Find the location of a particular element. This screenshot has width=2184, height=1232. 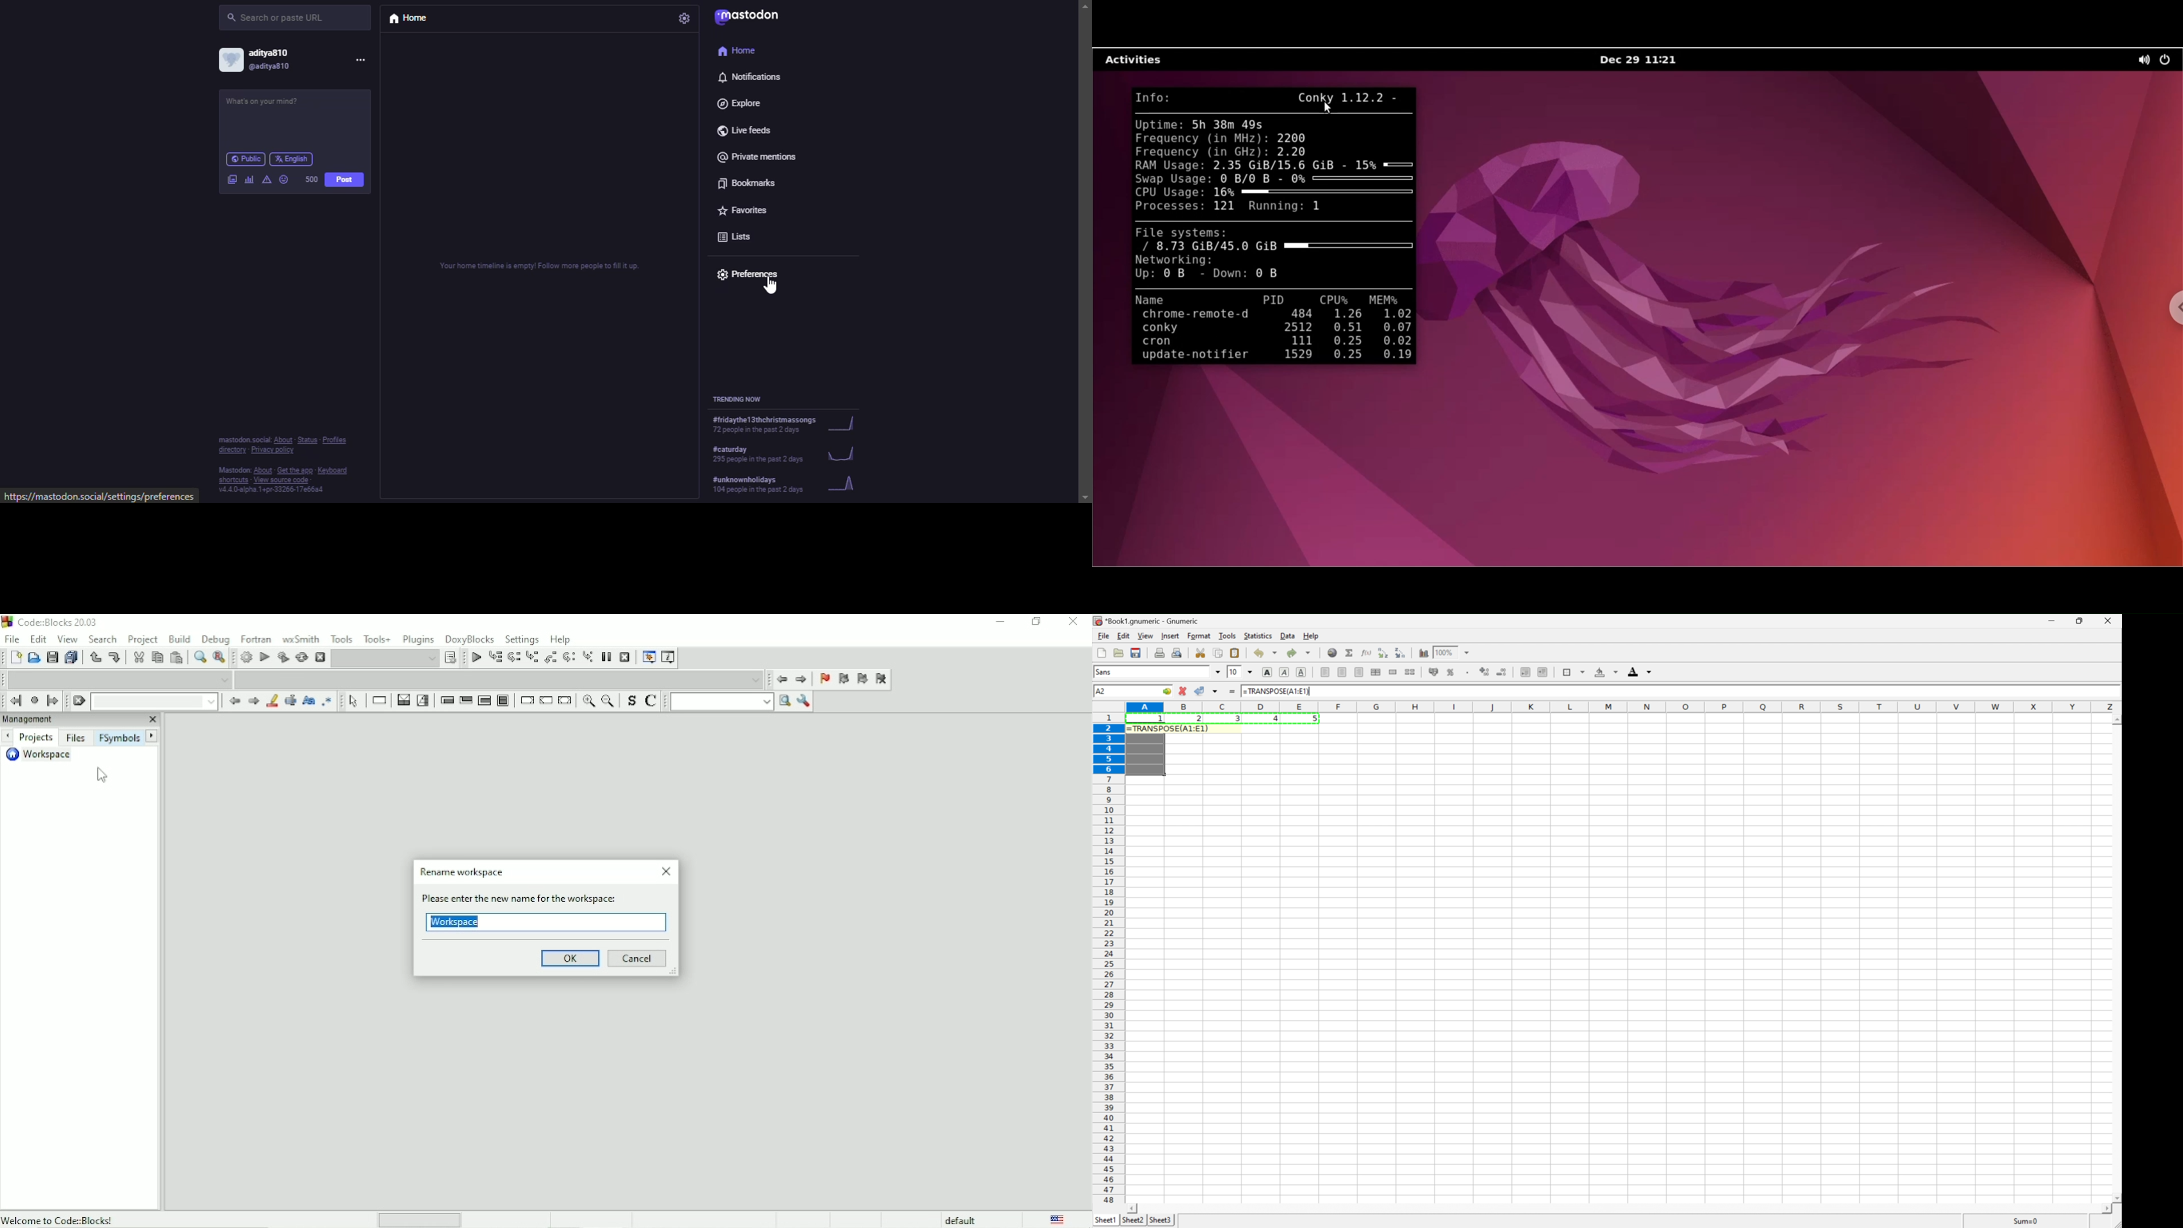

drop down is located at coordinates (1467, 653).